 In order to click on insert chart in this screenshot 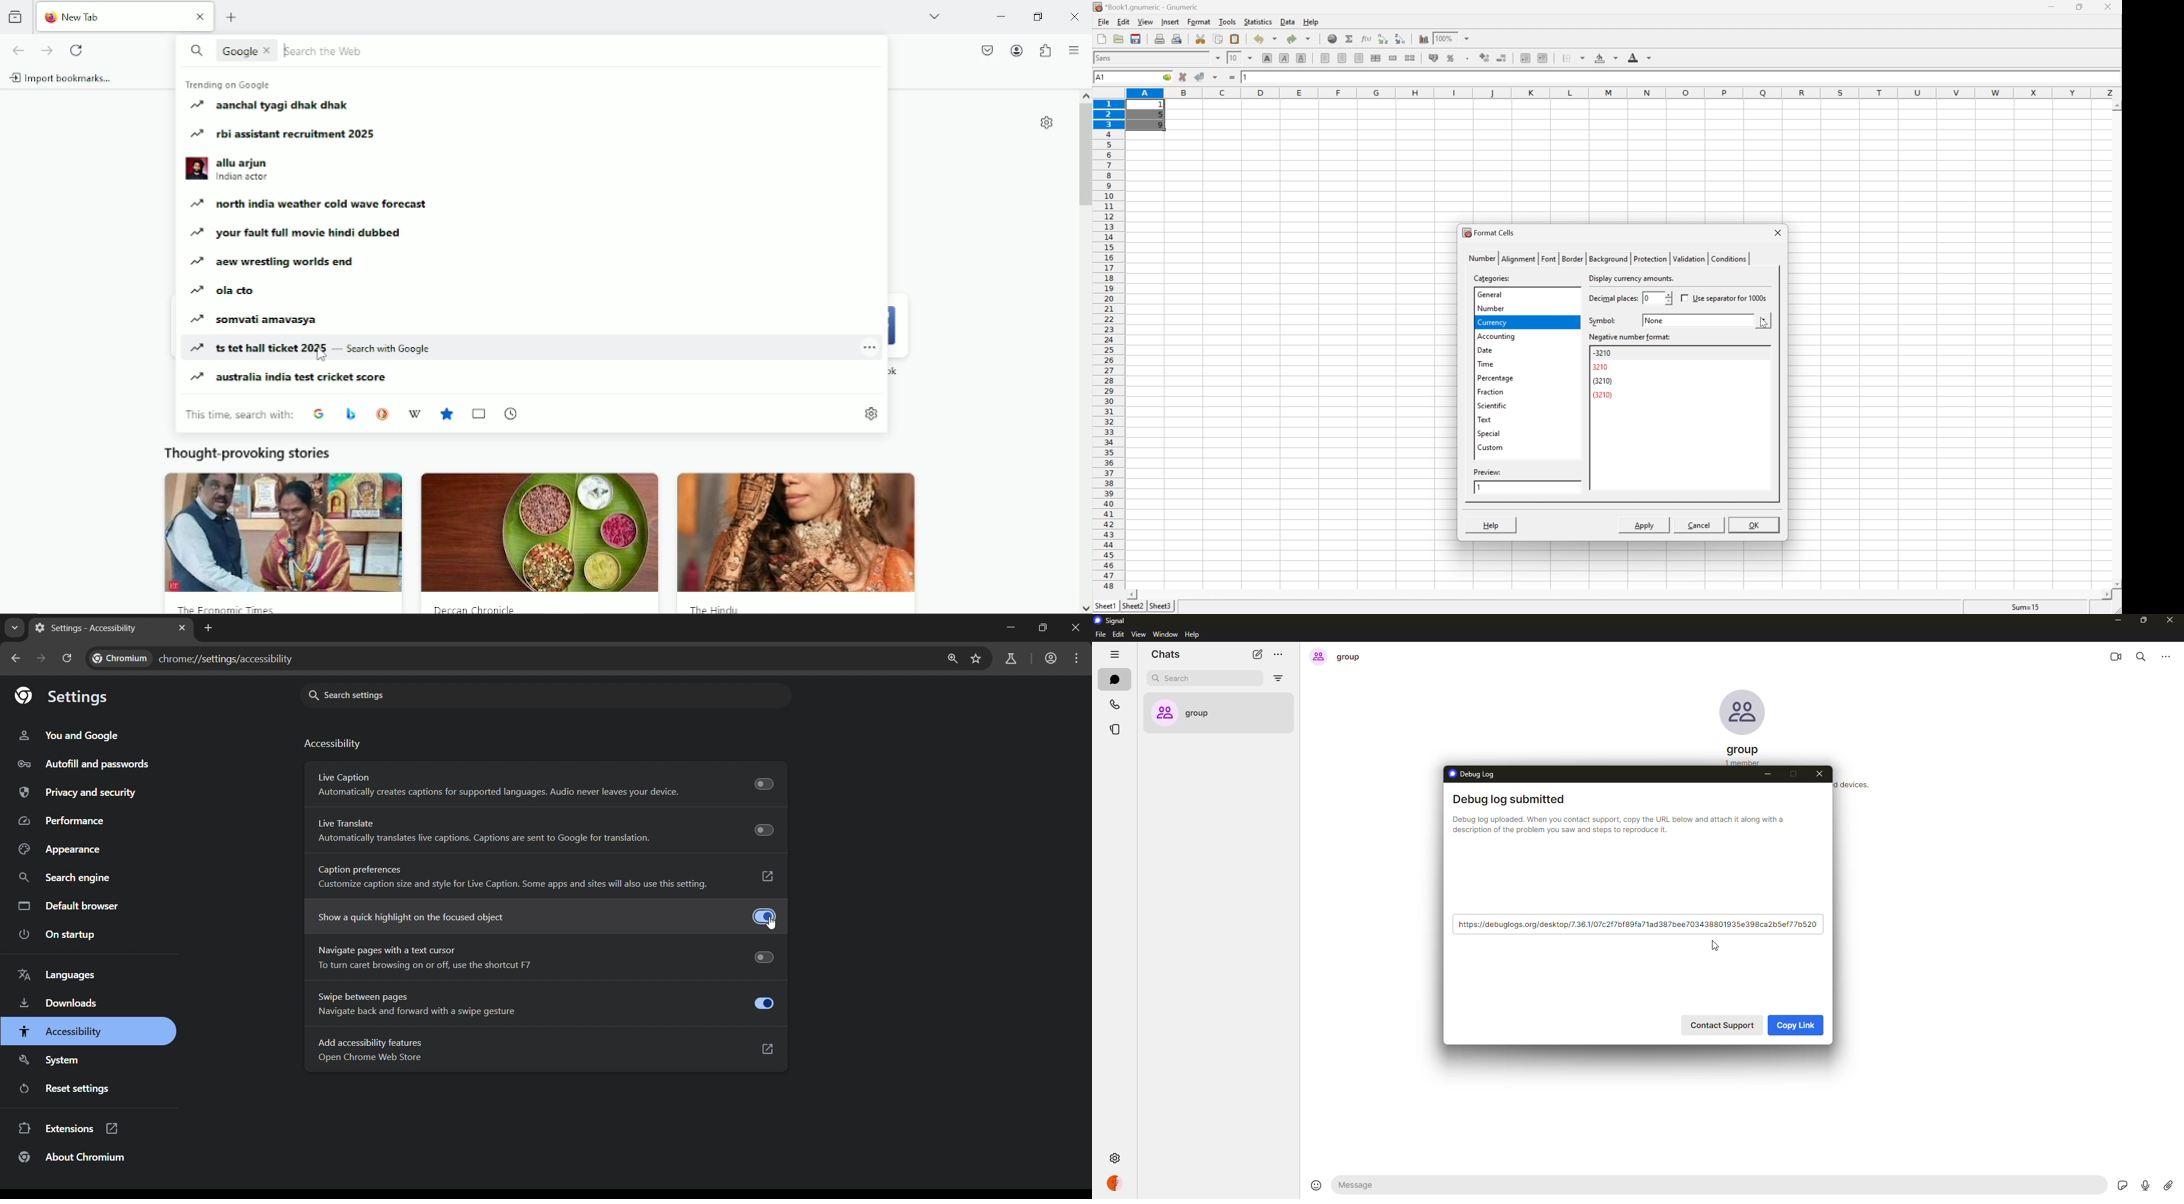, I will do `click(1423, 38)`.